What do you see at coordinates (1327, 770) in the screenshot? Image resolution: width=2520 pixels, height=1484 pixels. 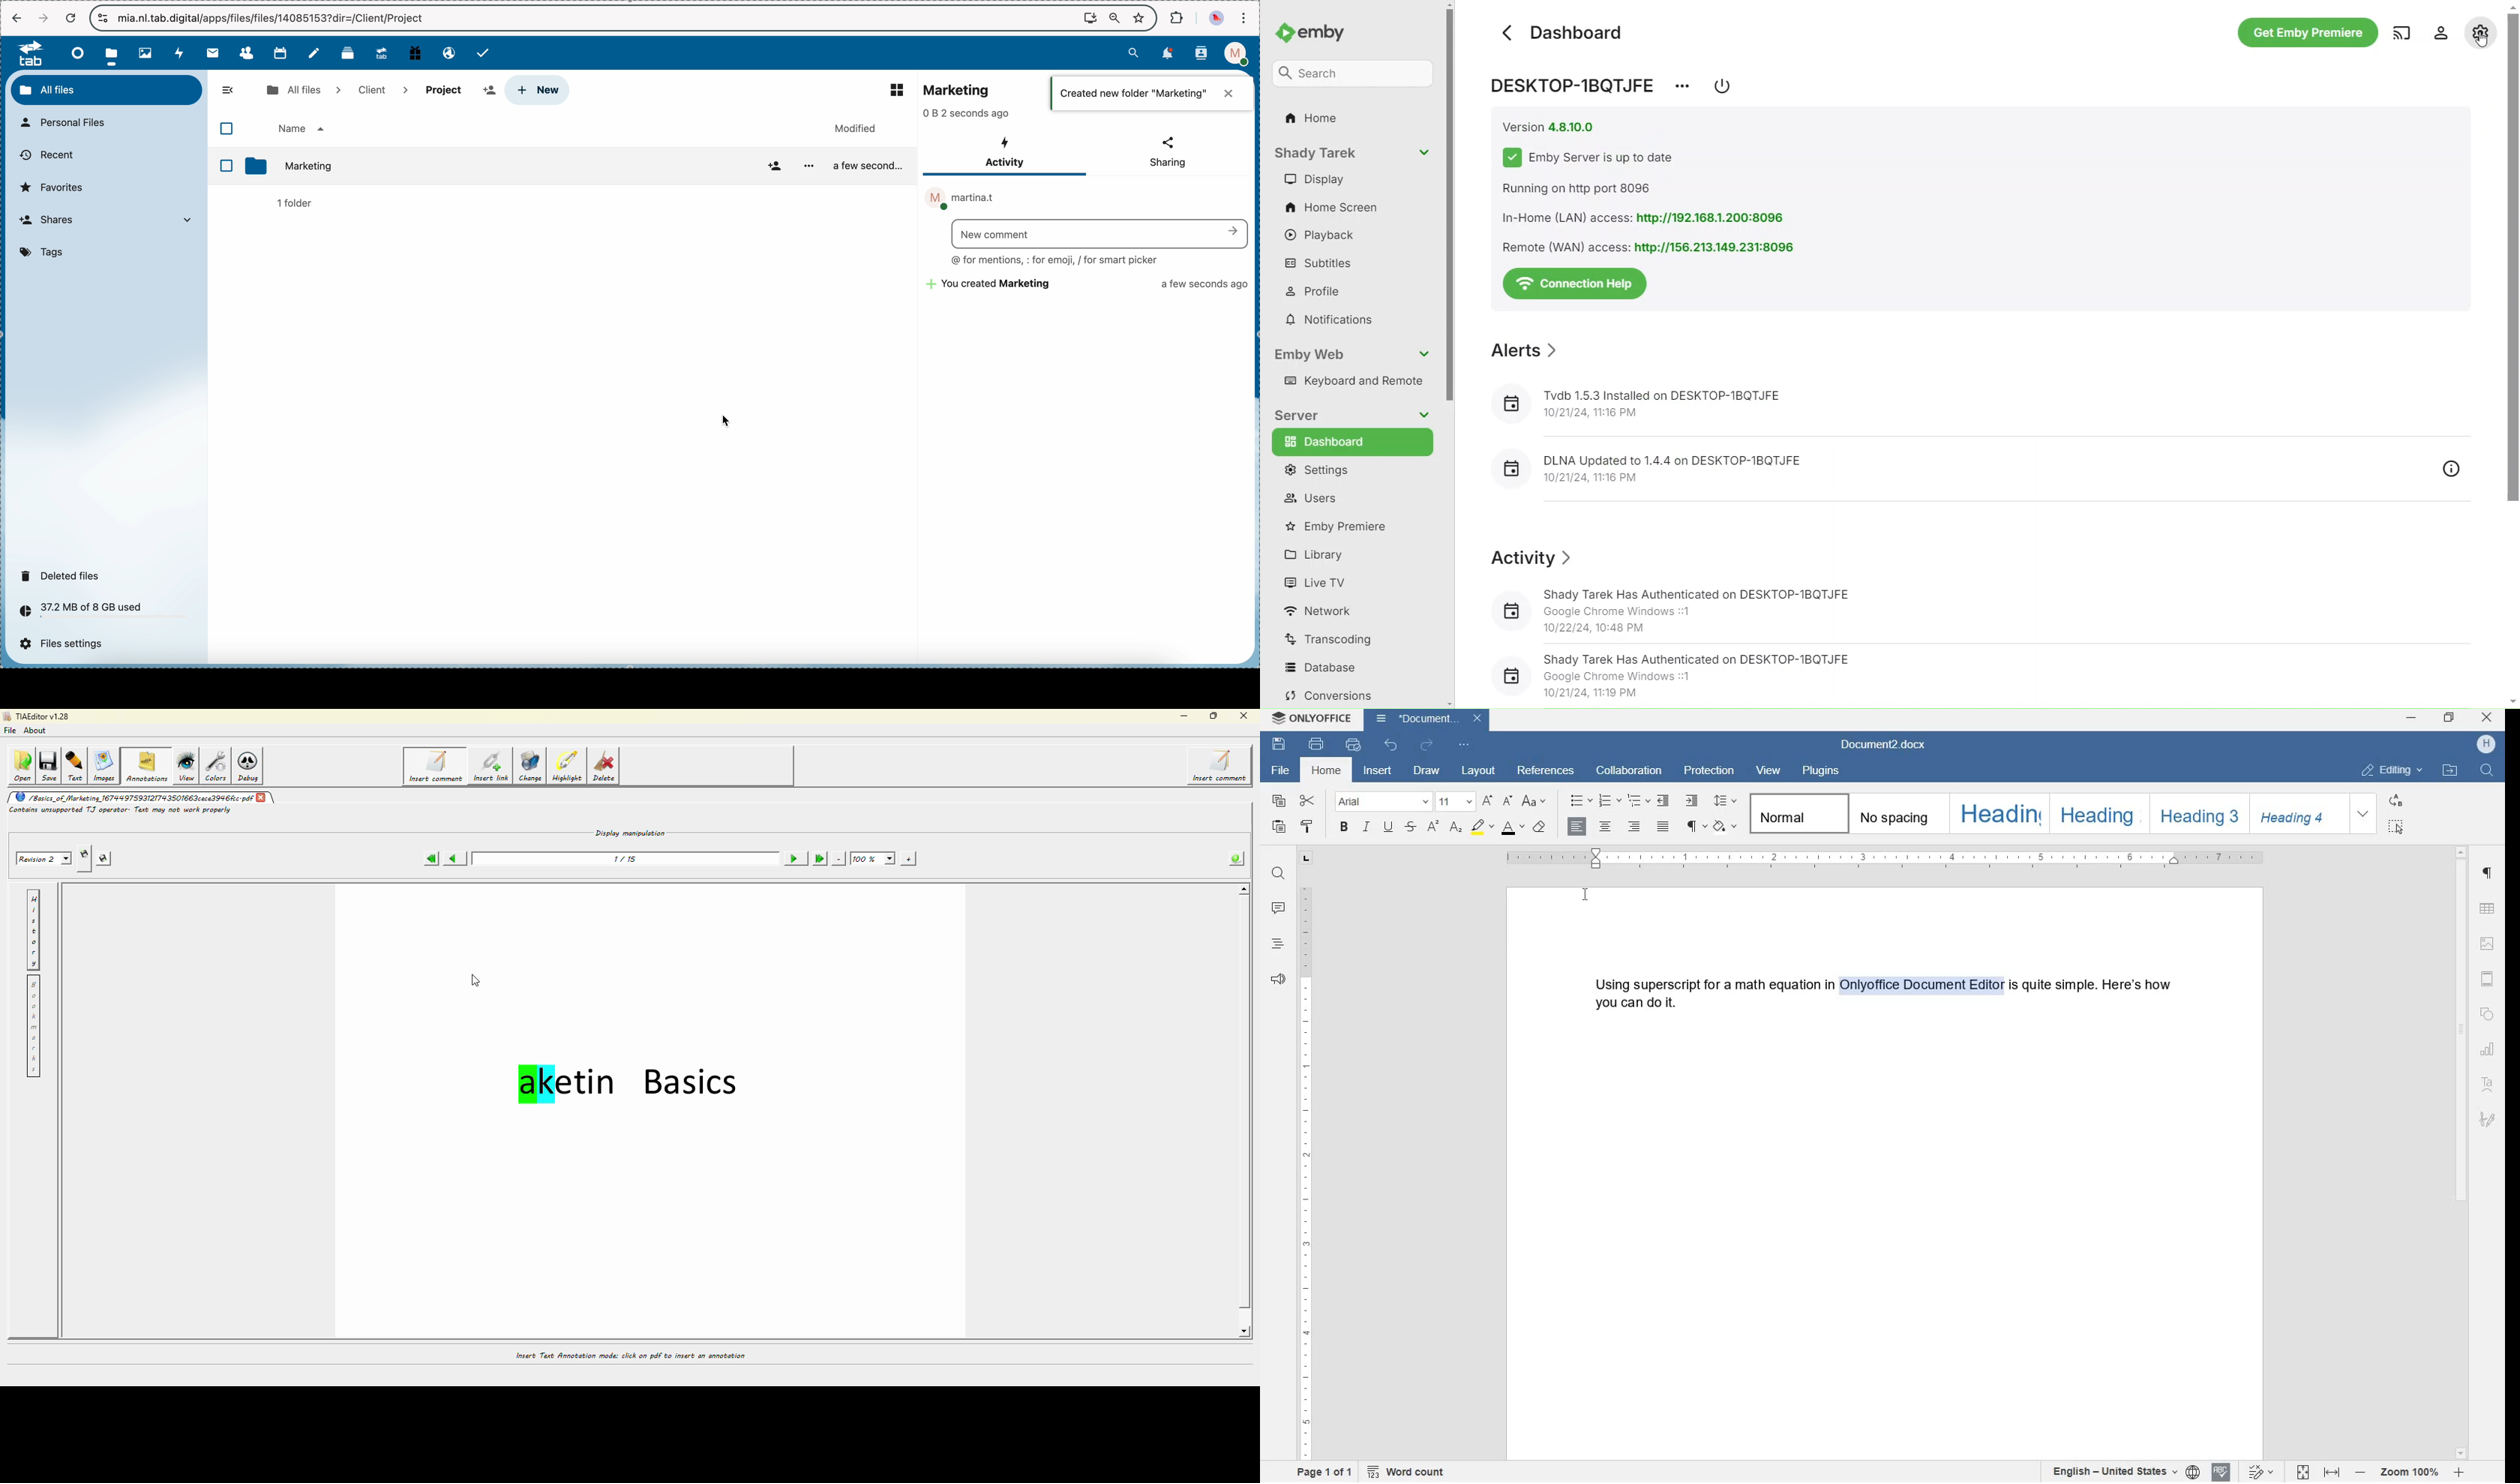 I see `home` at bounding box center [1327, 770].